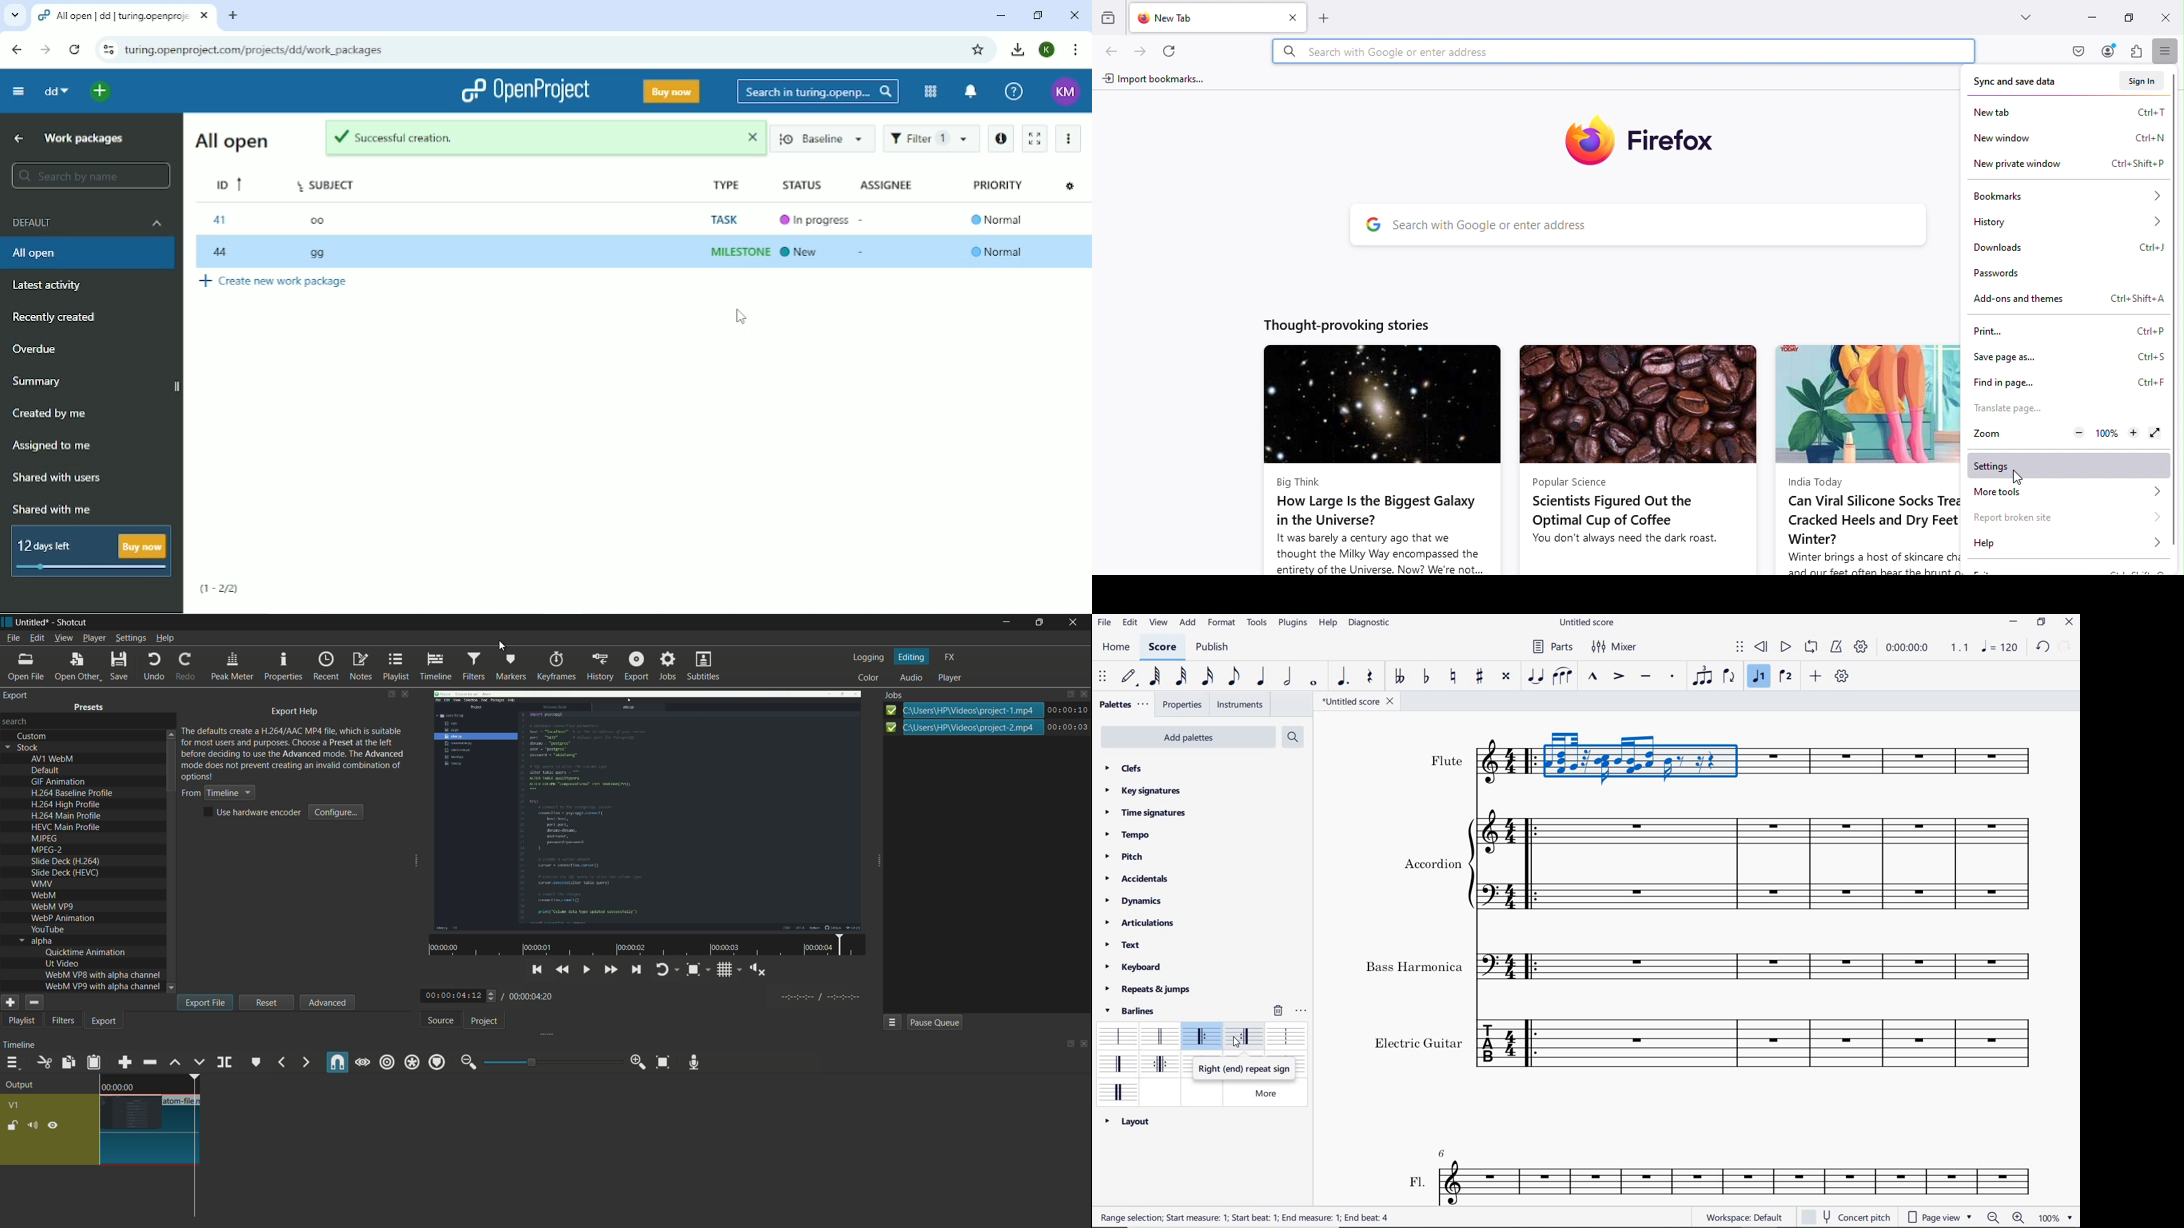  Describe the element at coordinates (1426, 677) in the screenshot. I see `toggle flat` at that location.